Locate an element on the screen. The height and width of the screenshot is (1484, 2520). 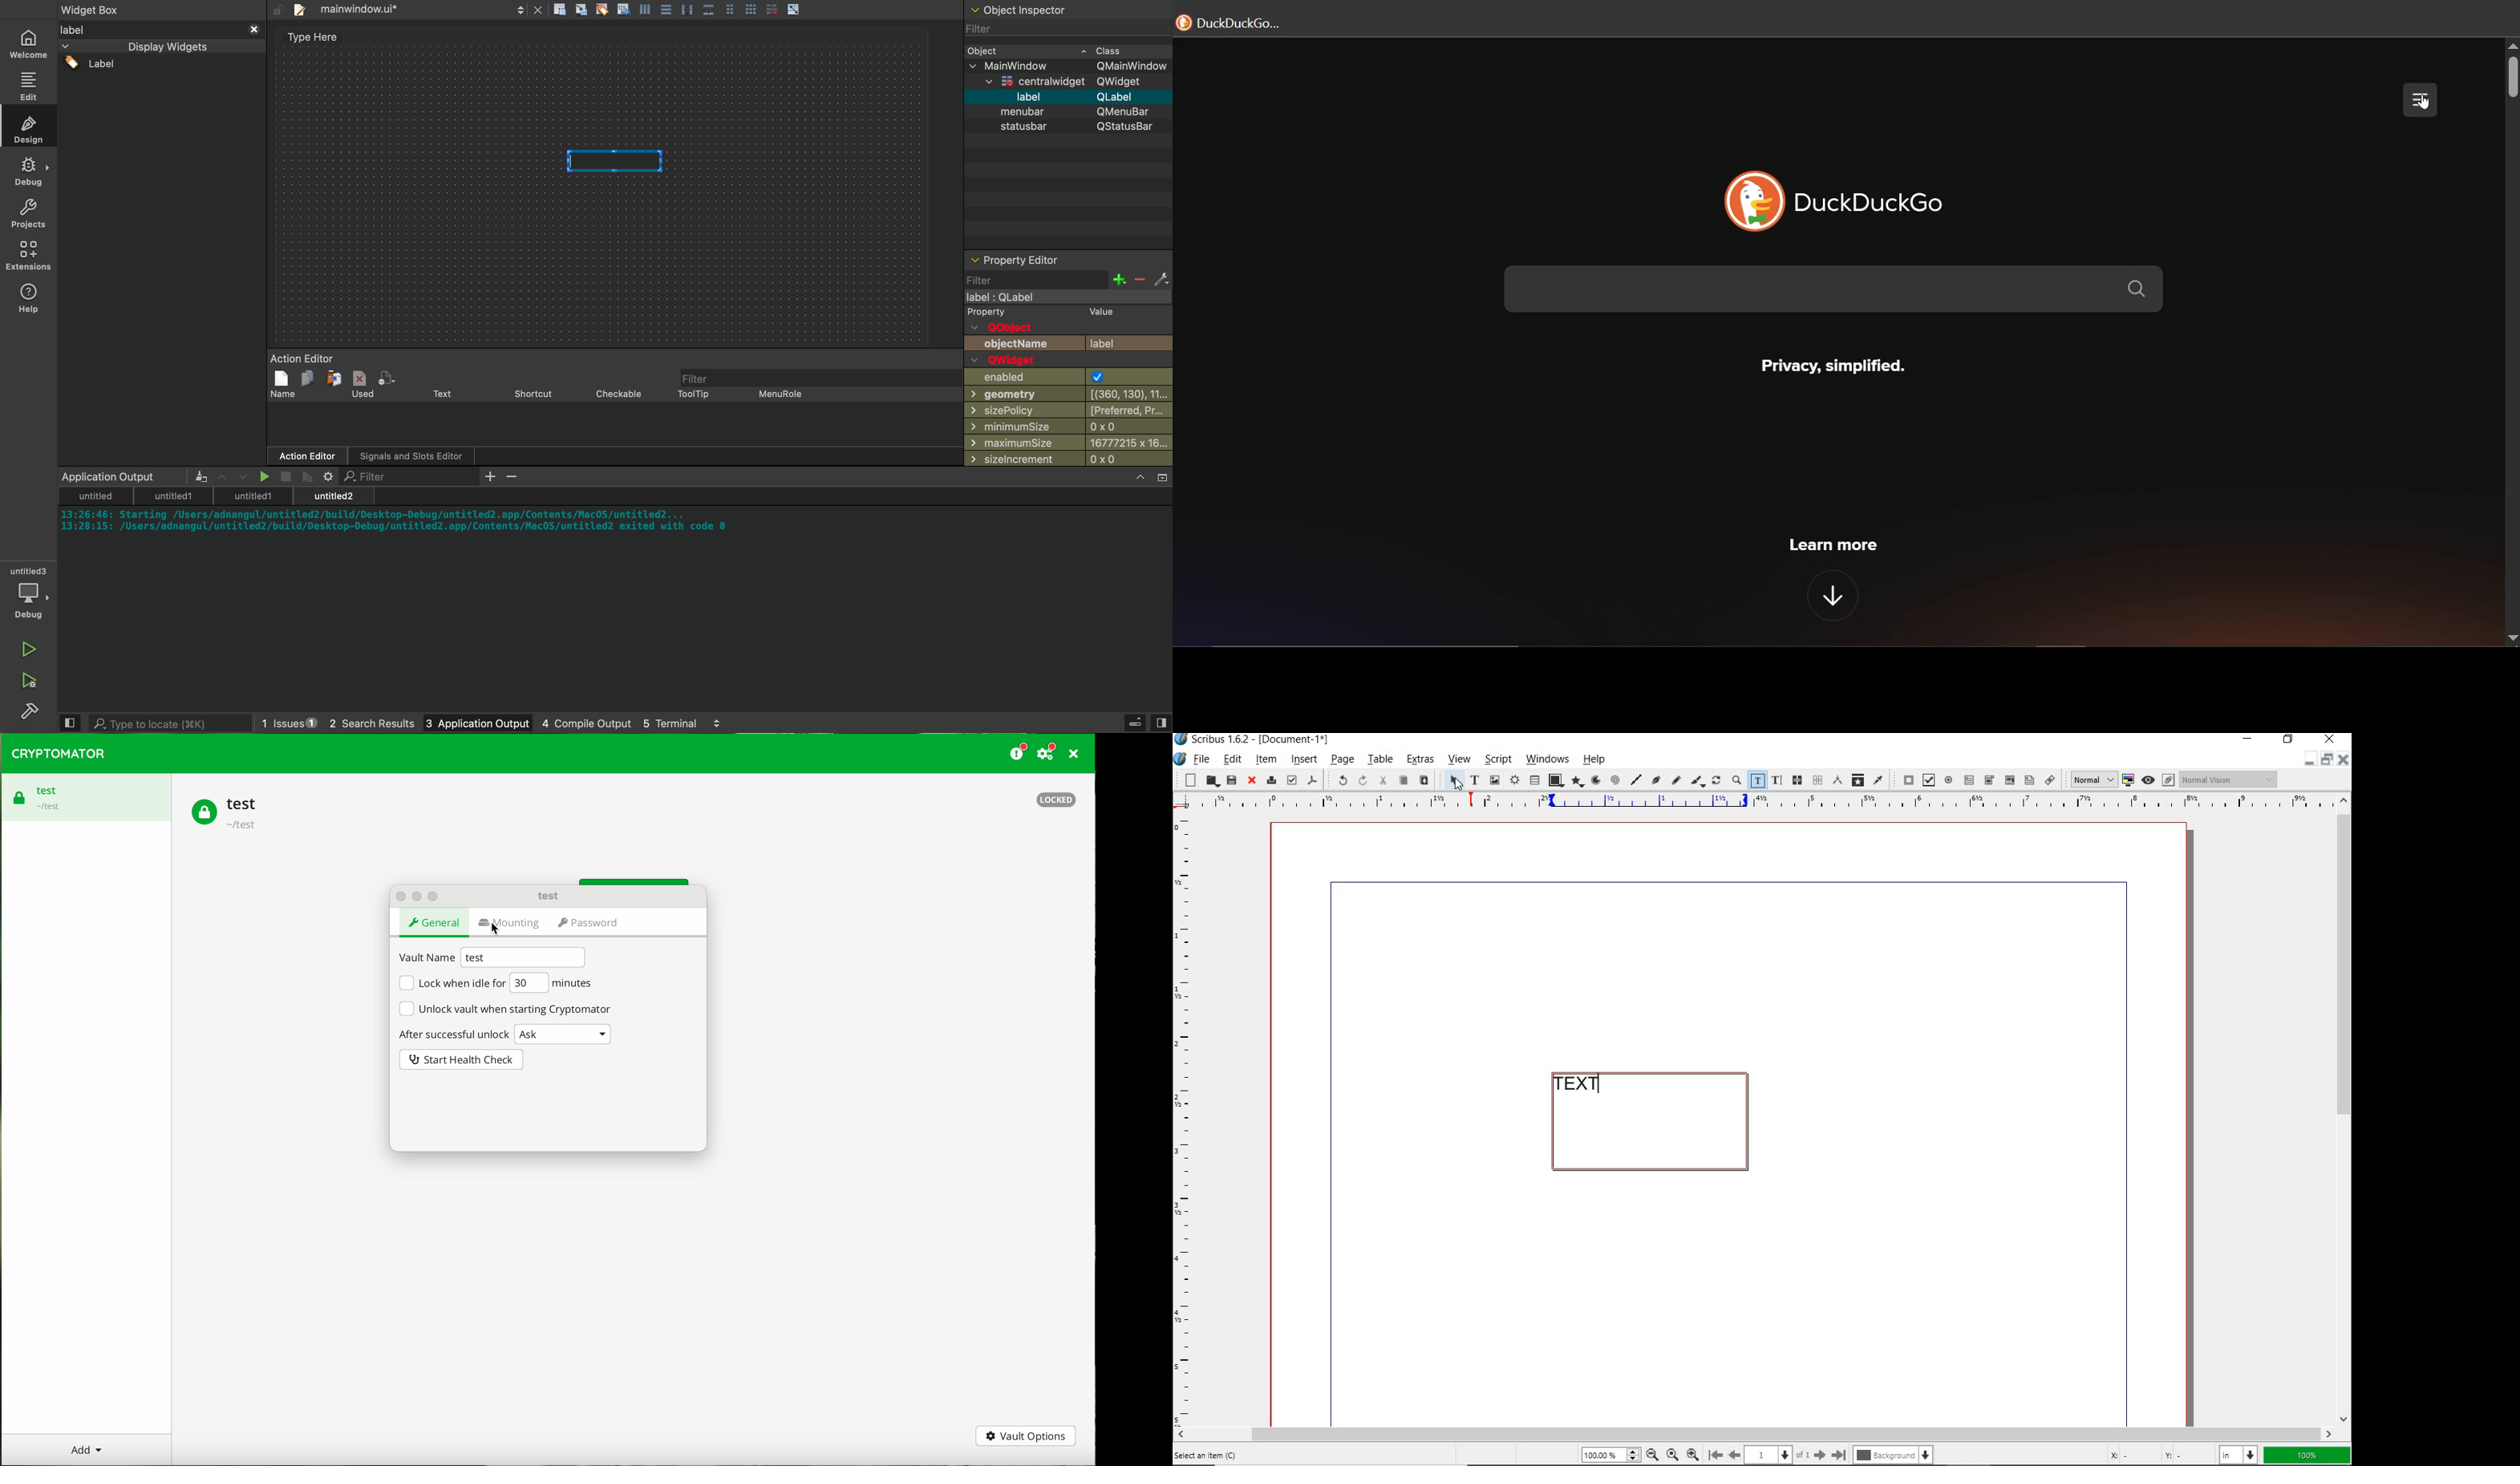
Zoom Out is located at coordinates (1654, 1456).